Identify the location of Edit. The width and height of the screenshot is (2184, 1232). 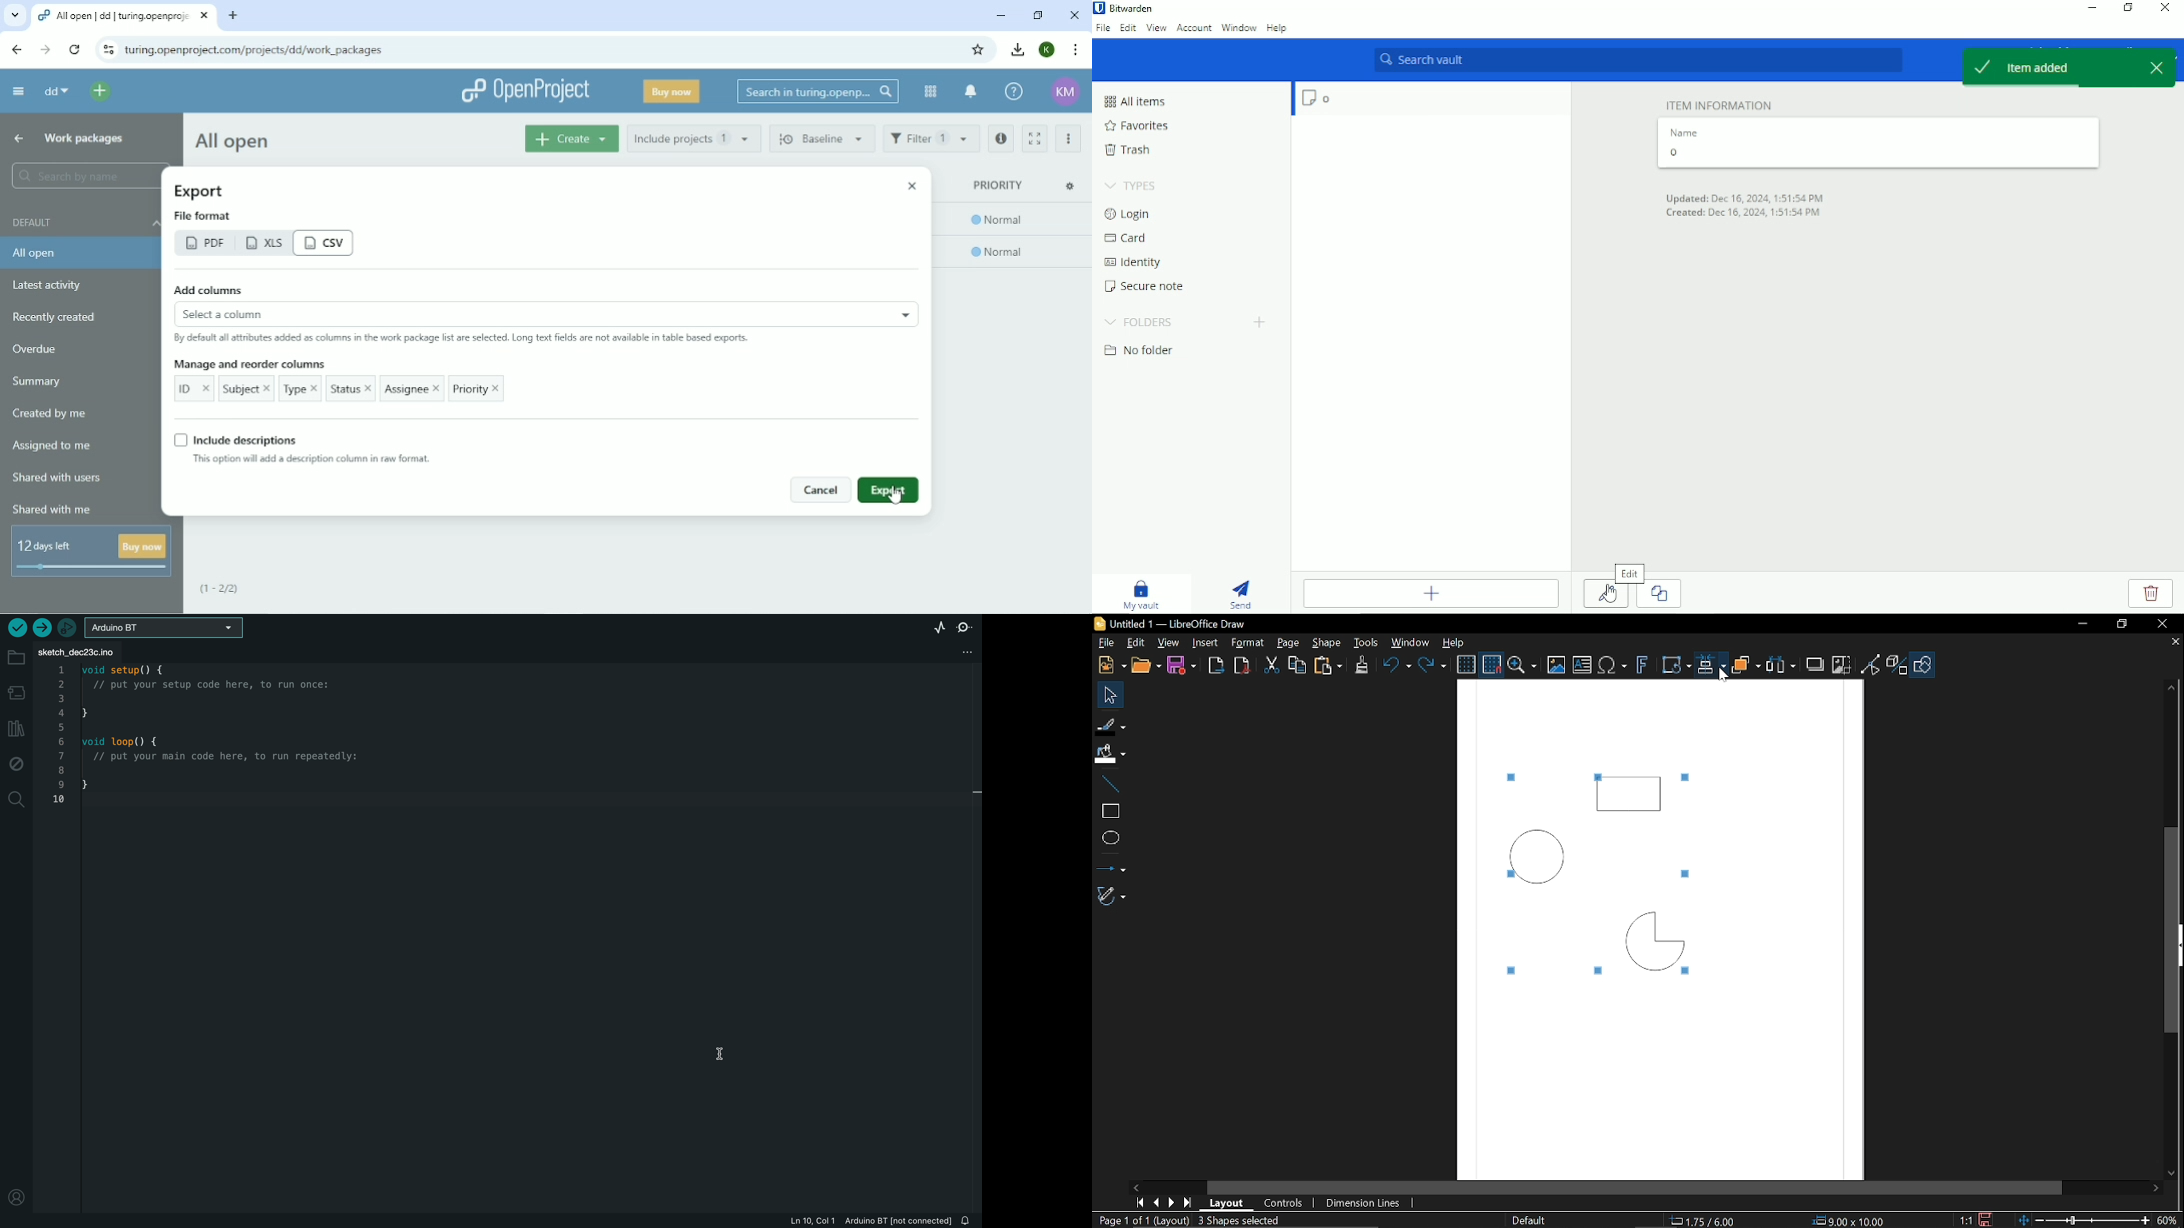
(1629, 571).